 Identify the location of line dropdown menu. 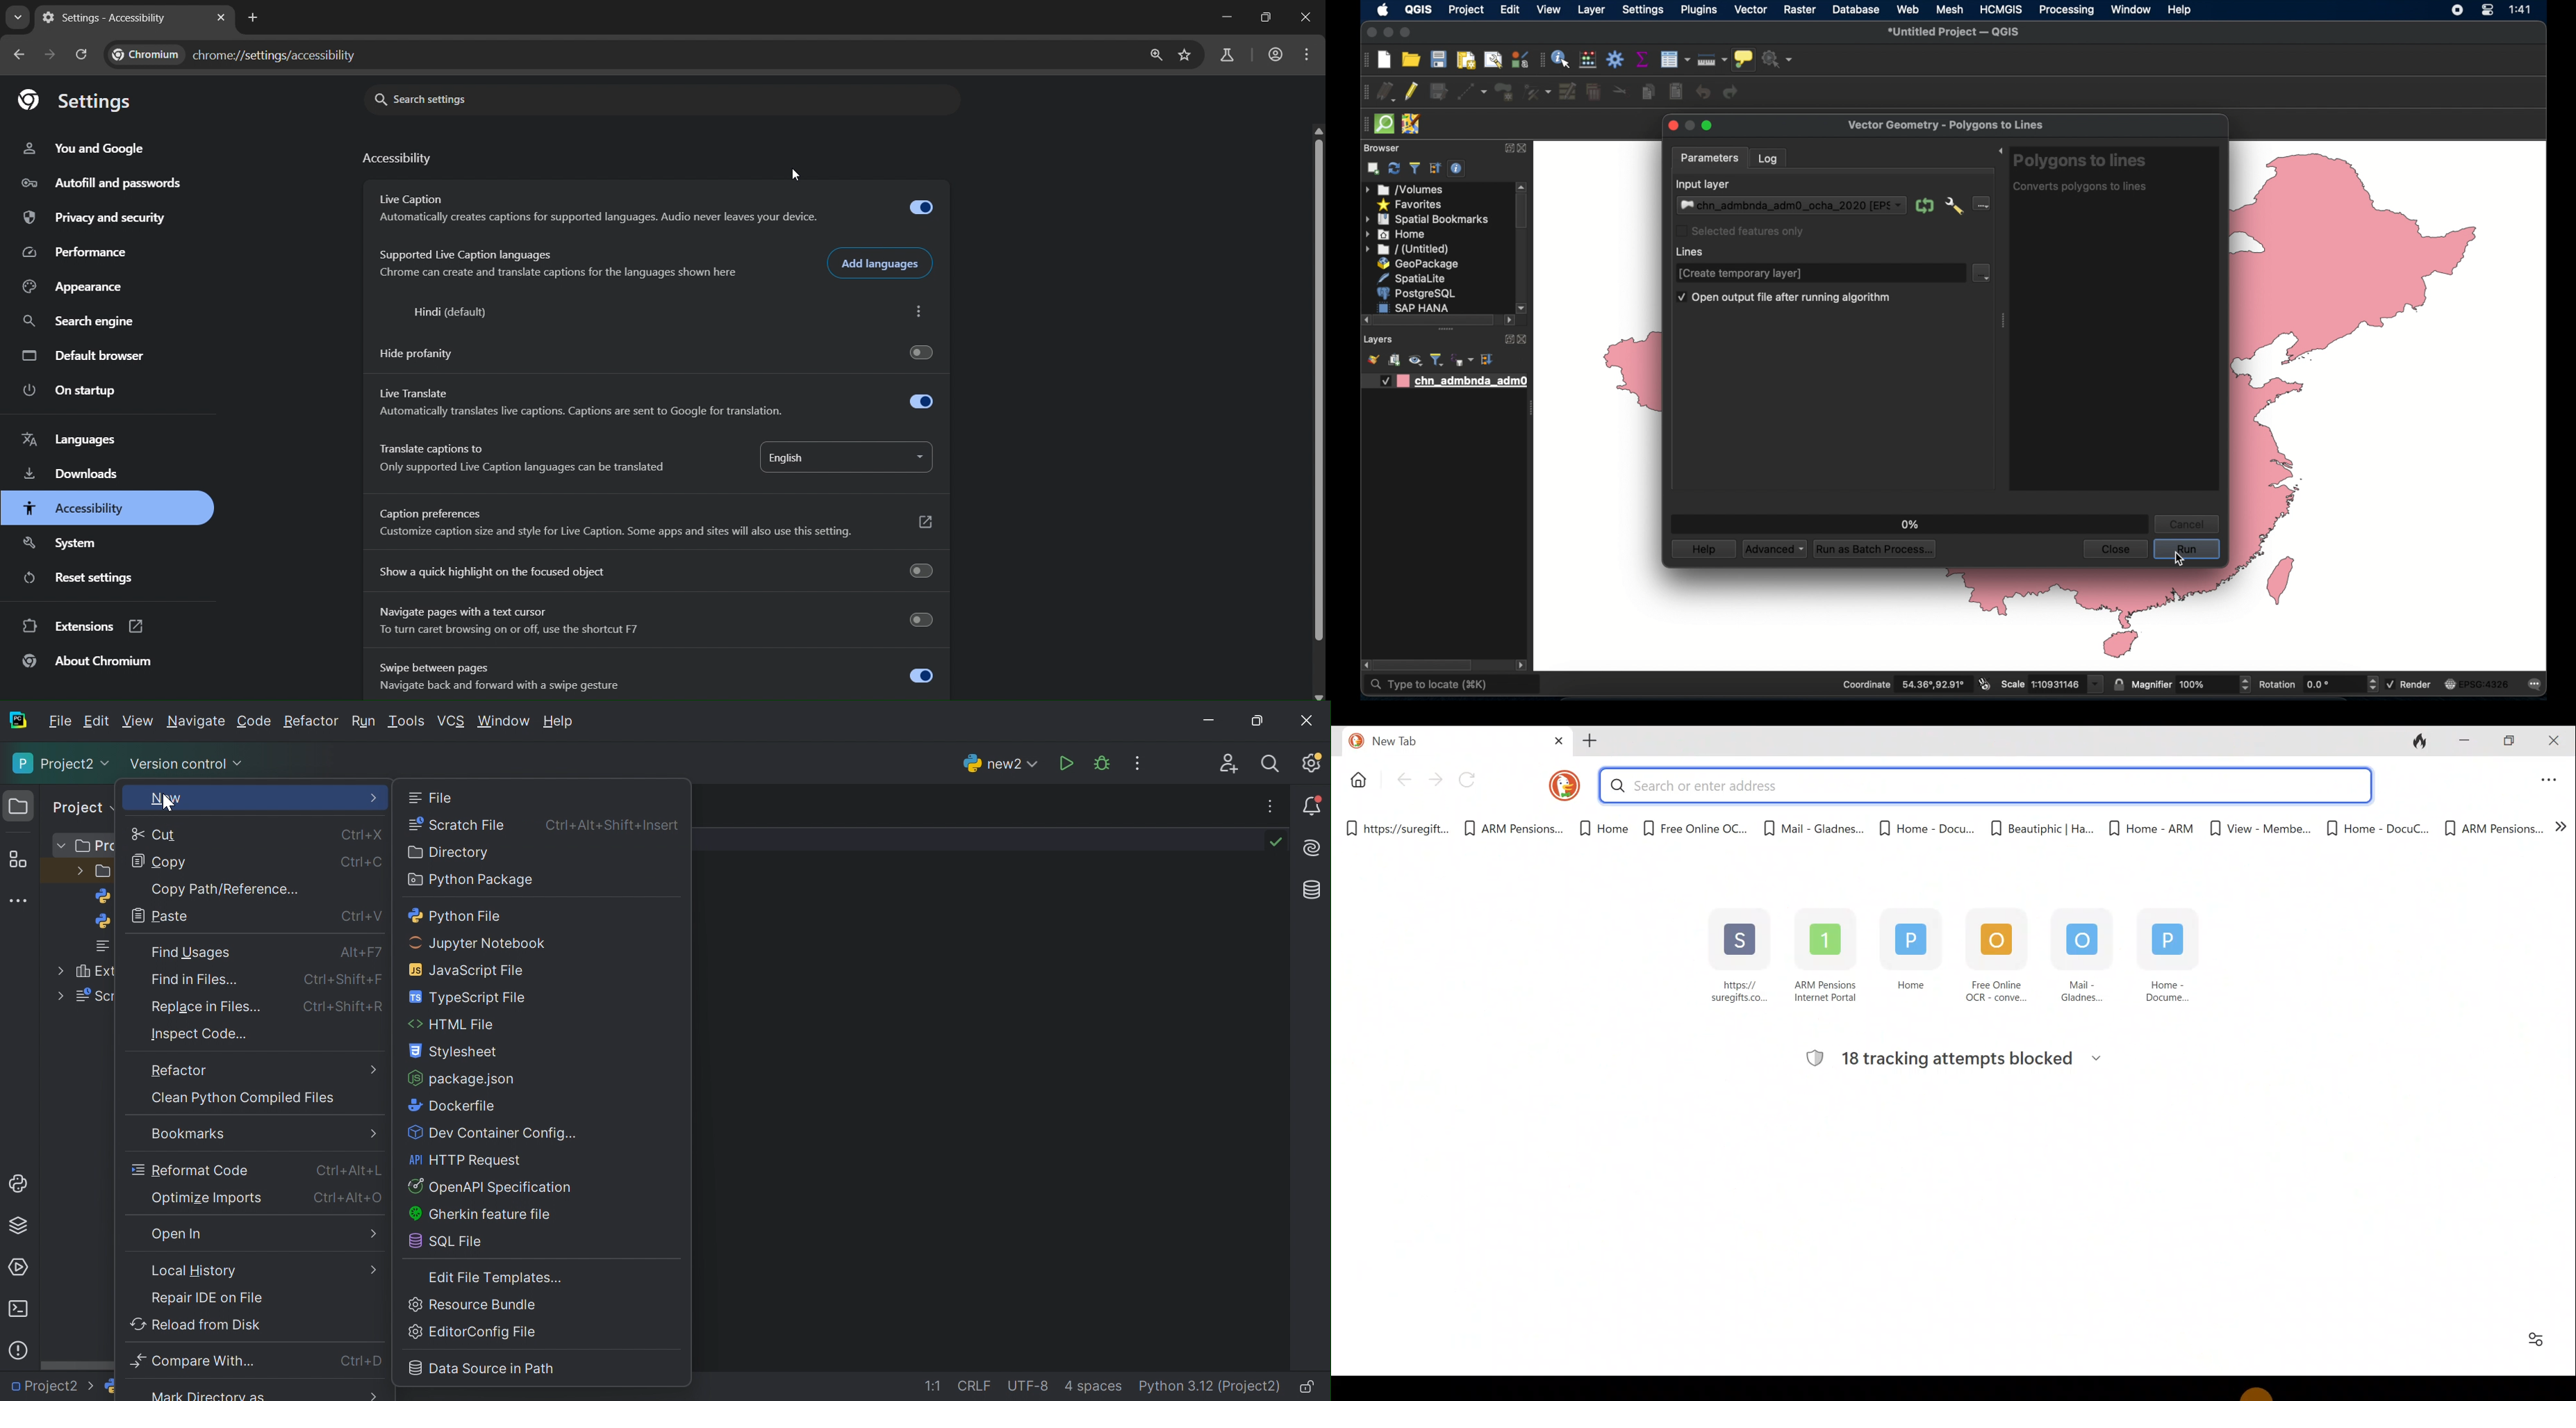
(1983, 274).